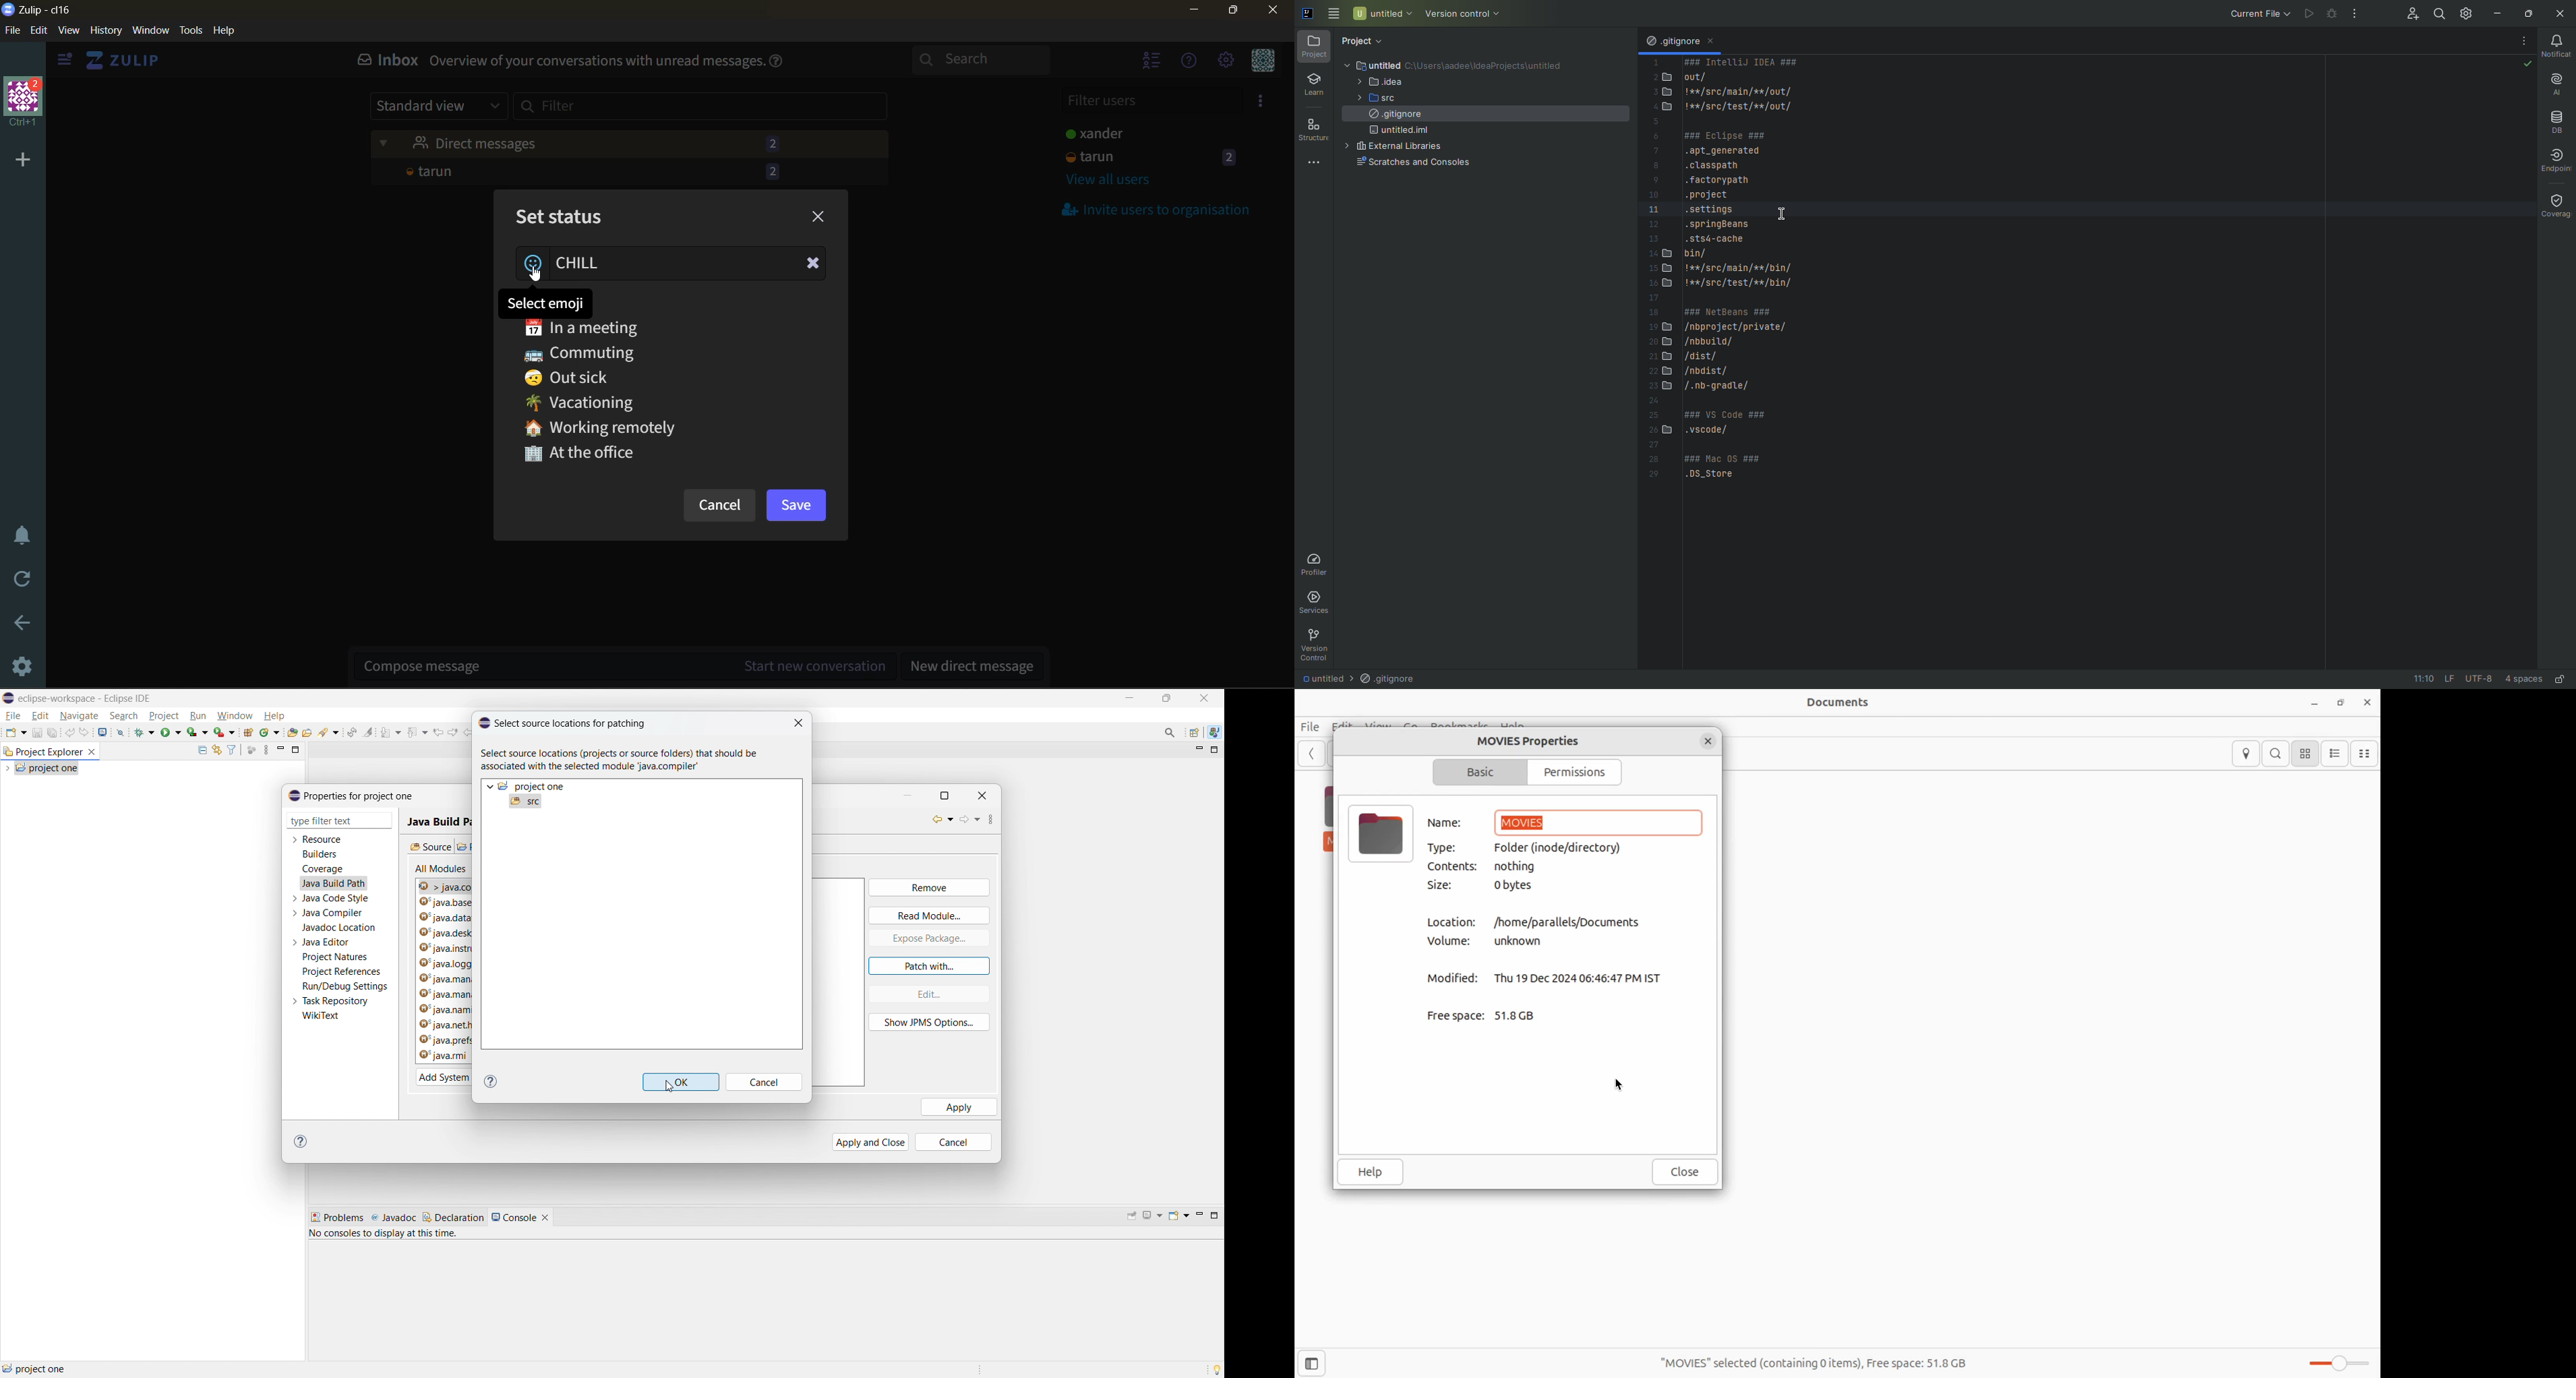 This screenshot has width=2576, height=1400. What do you see at coordinates (1520, 886) in the screenshot?
I see `o bytes` at bounding box center [1520, 886].